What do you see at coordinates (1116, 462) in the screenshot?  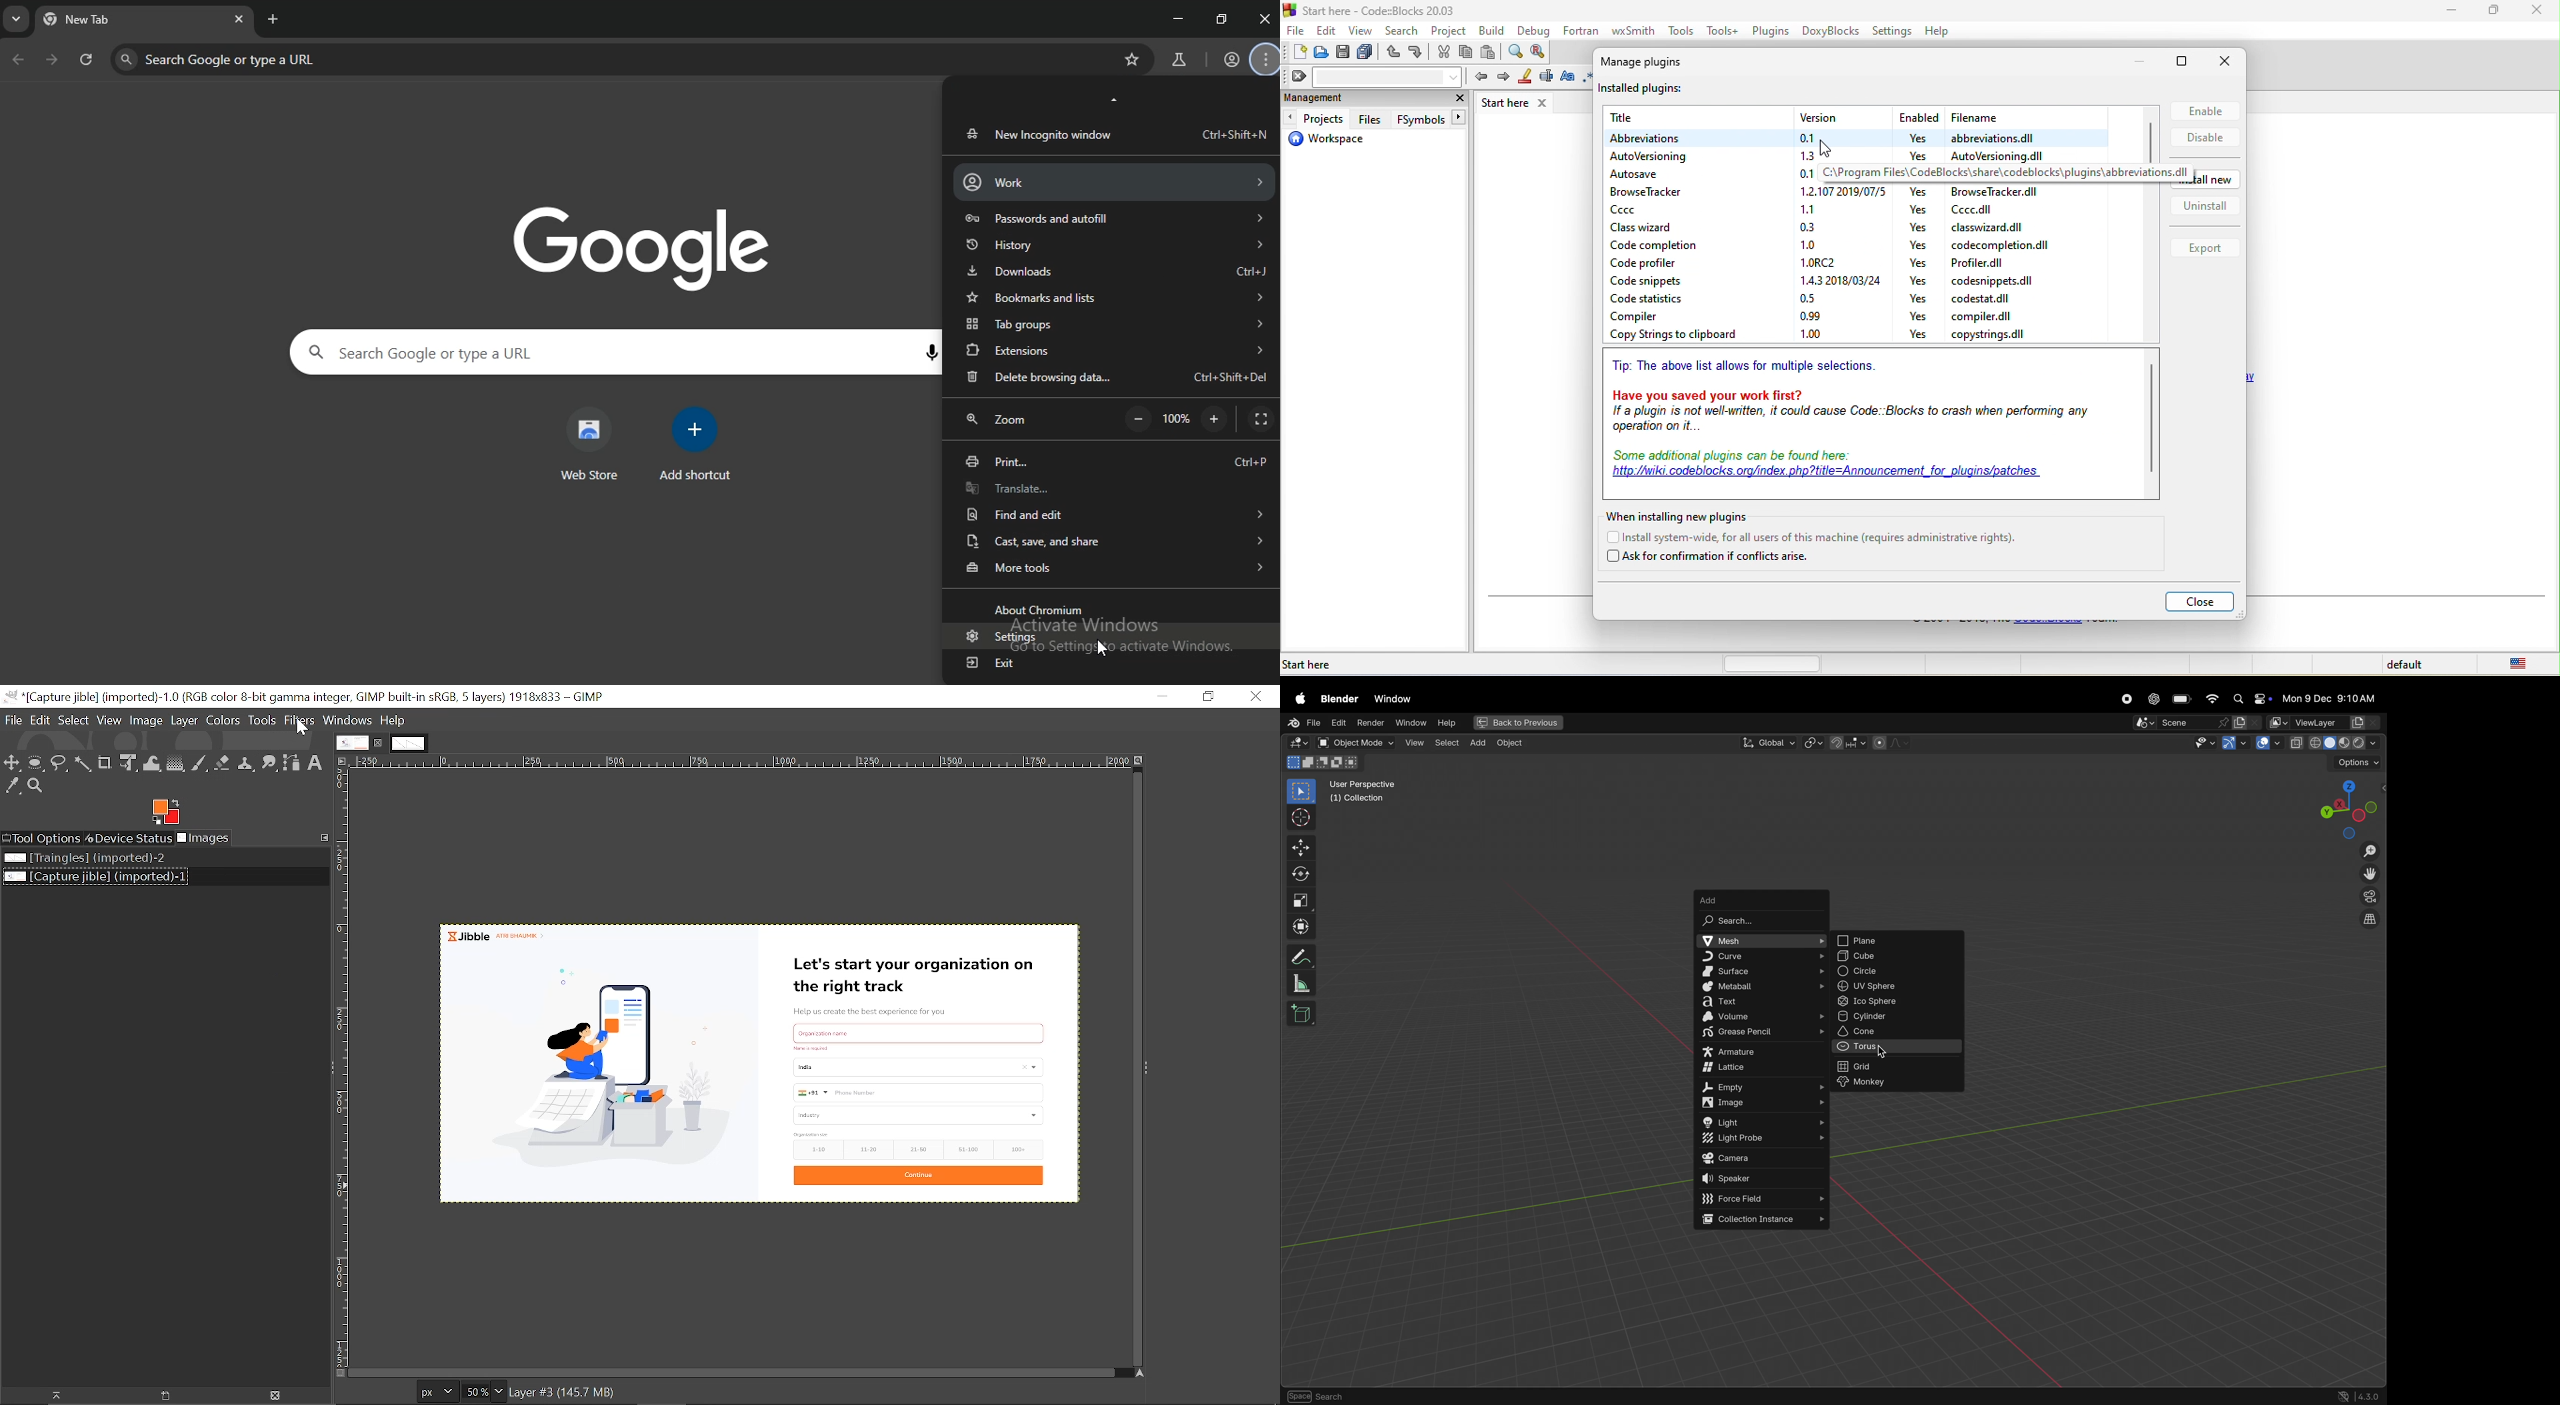 I see `print` at bounding box center [1116, 462].